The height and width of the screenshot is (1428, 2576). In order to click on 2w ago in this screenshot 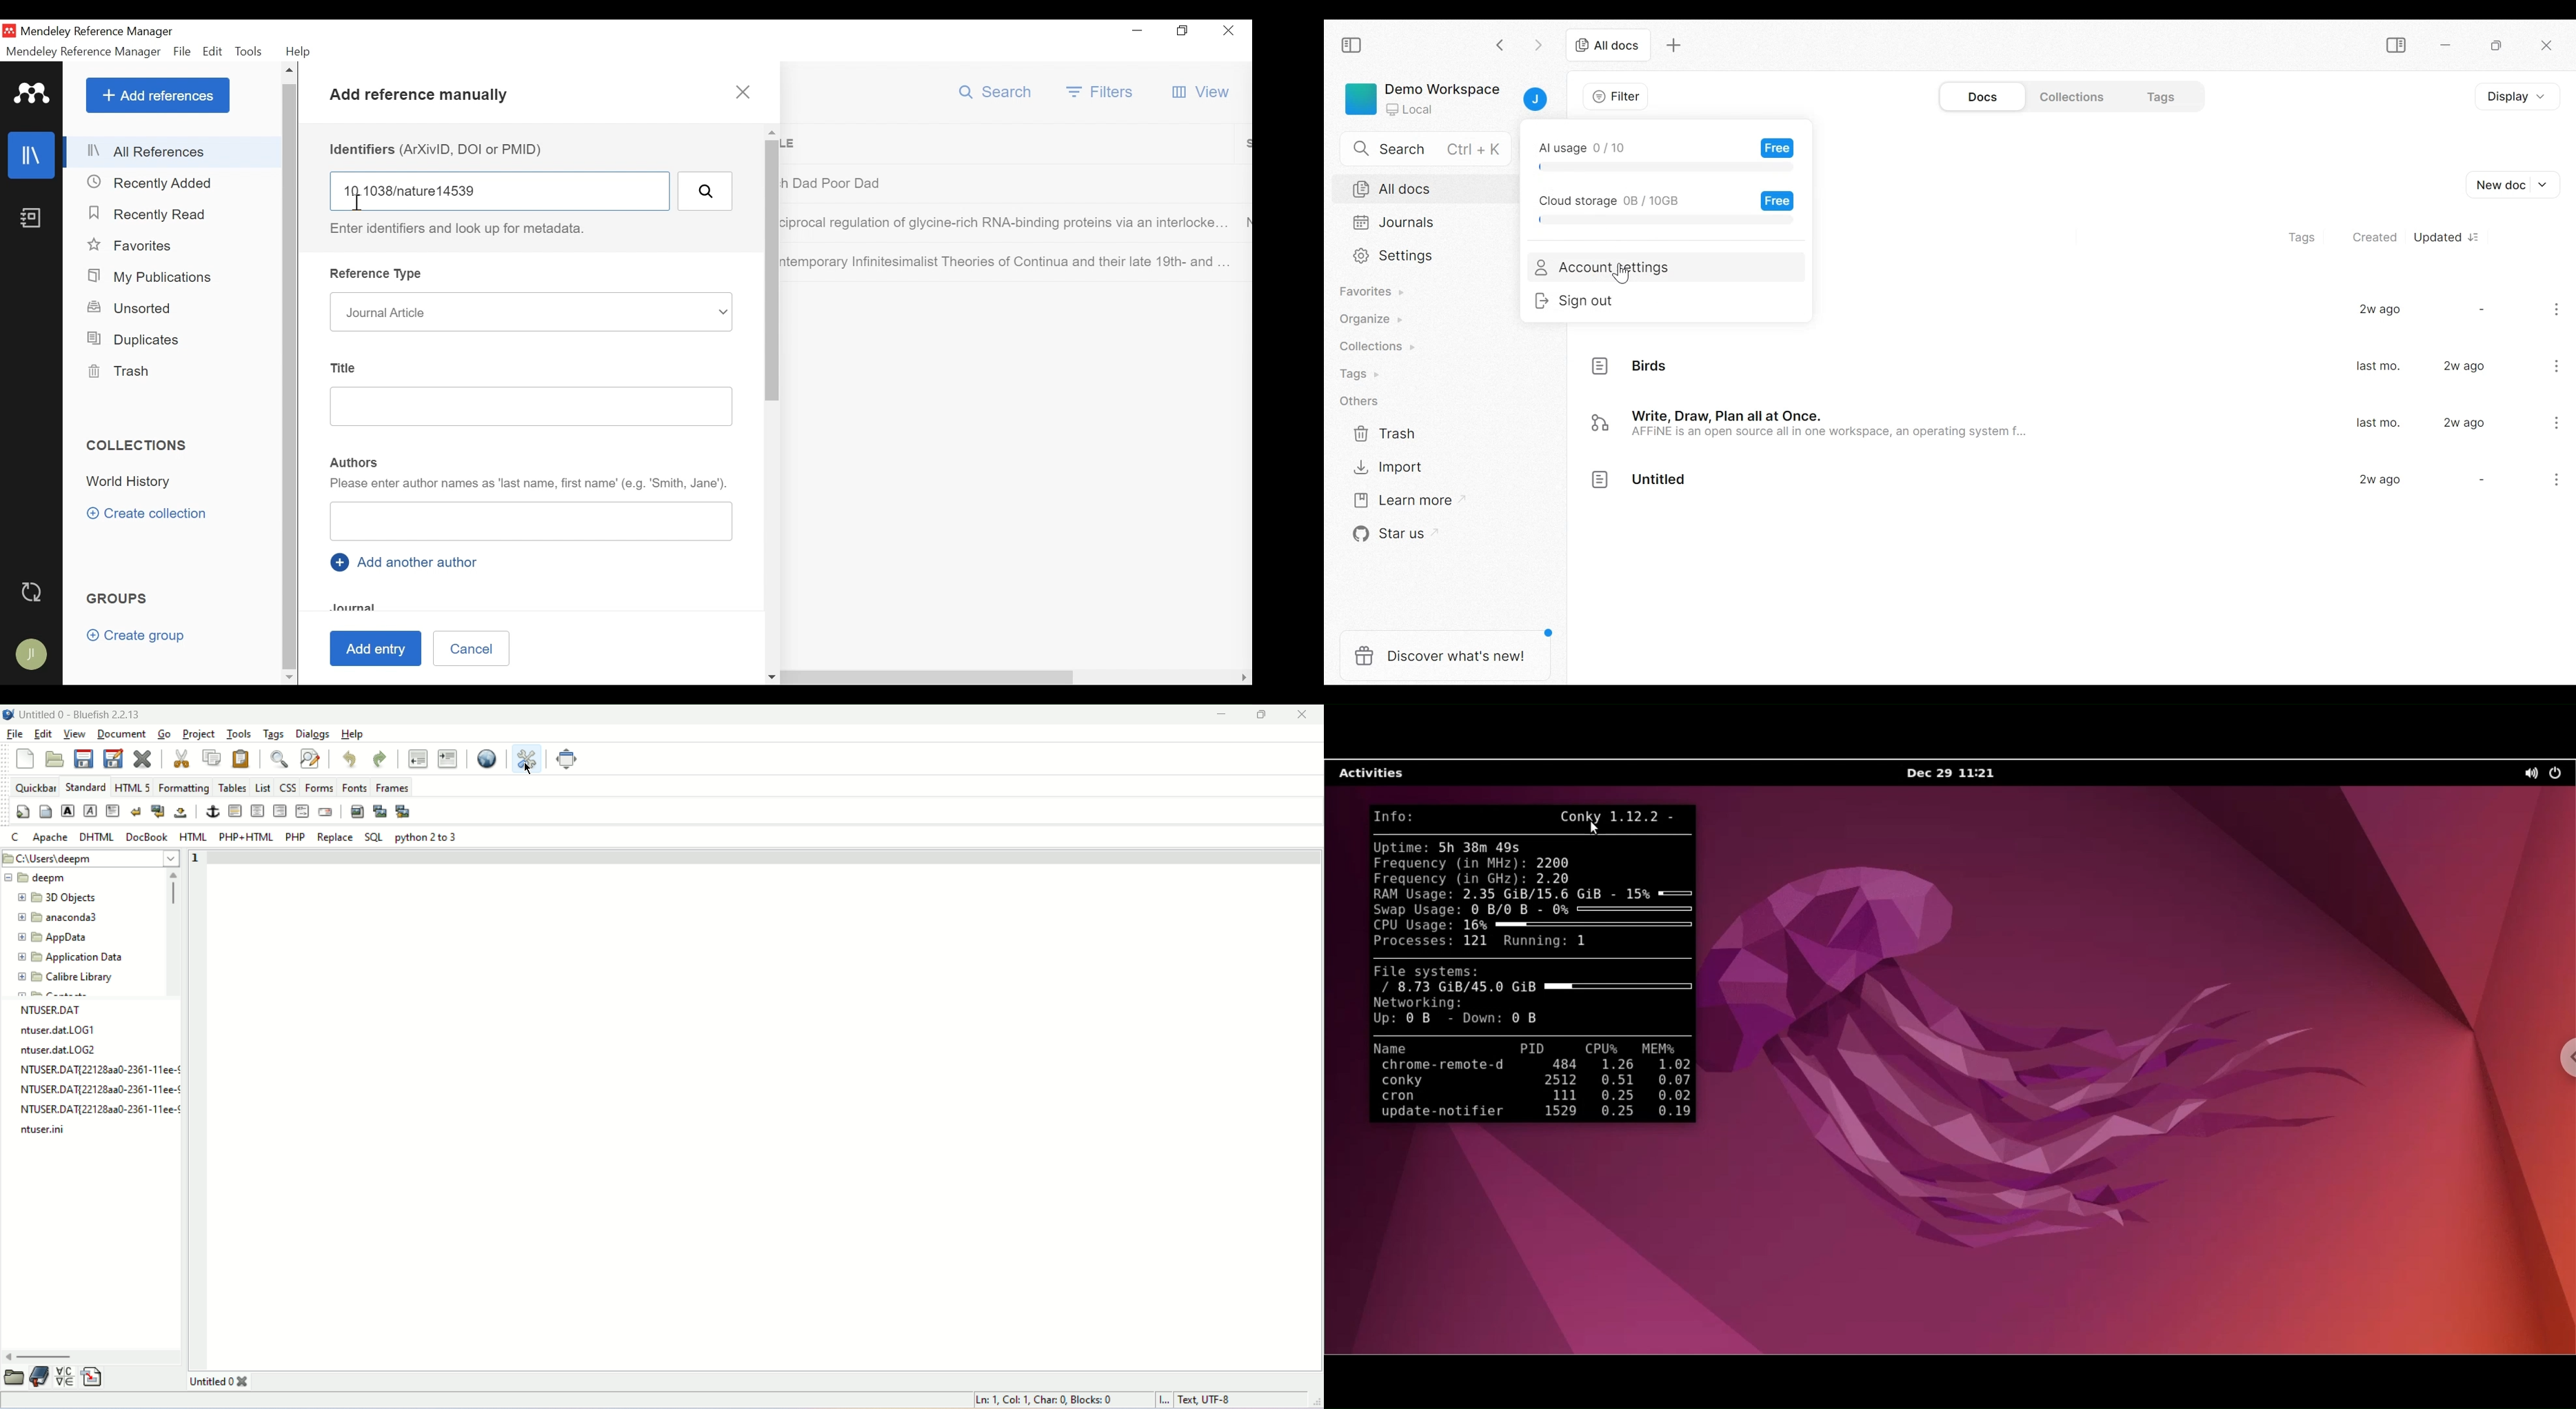, I will do `click(2380, 481)`.